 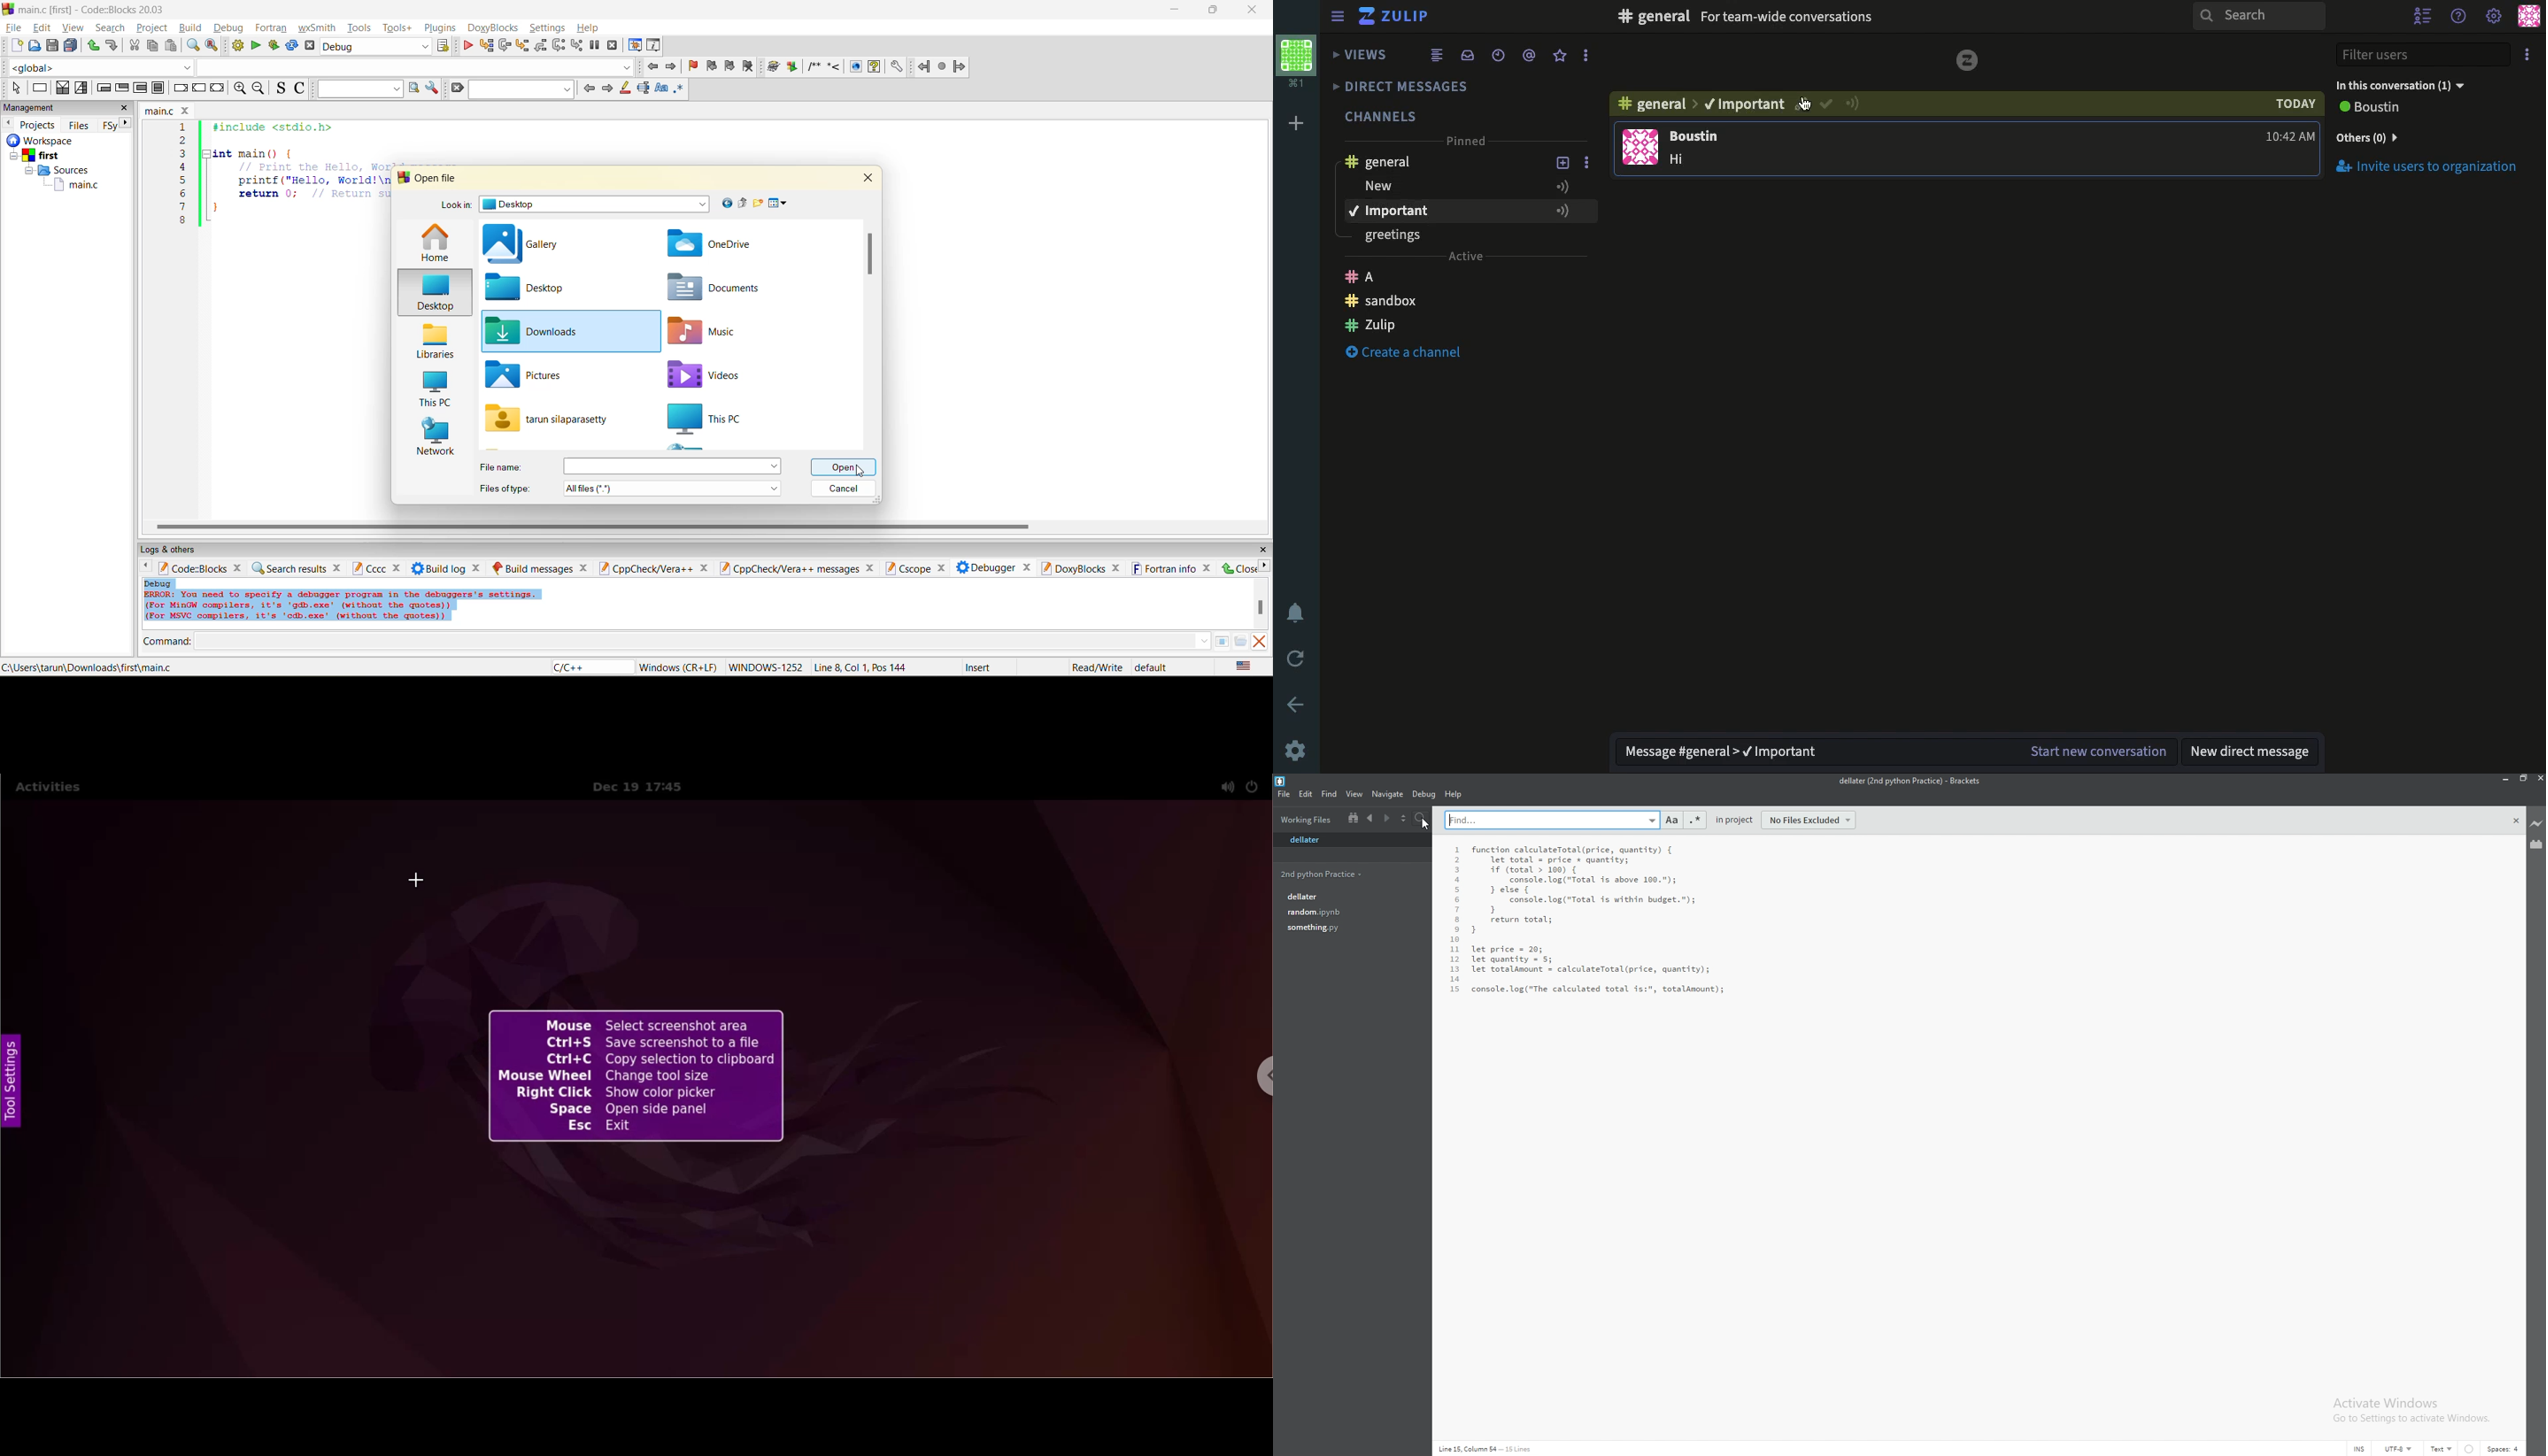 I want to click on Hide user list, so click(x=2422, y=16).